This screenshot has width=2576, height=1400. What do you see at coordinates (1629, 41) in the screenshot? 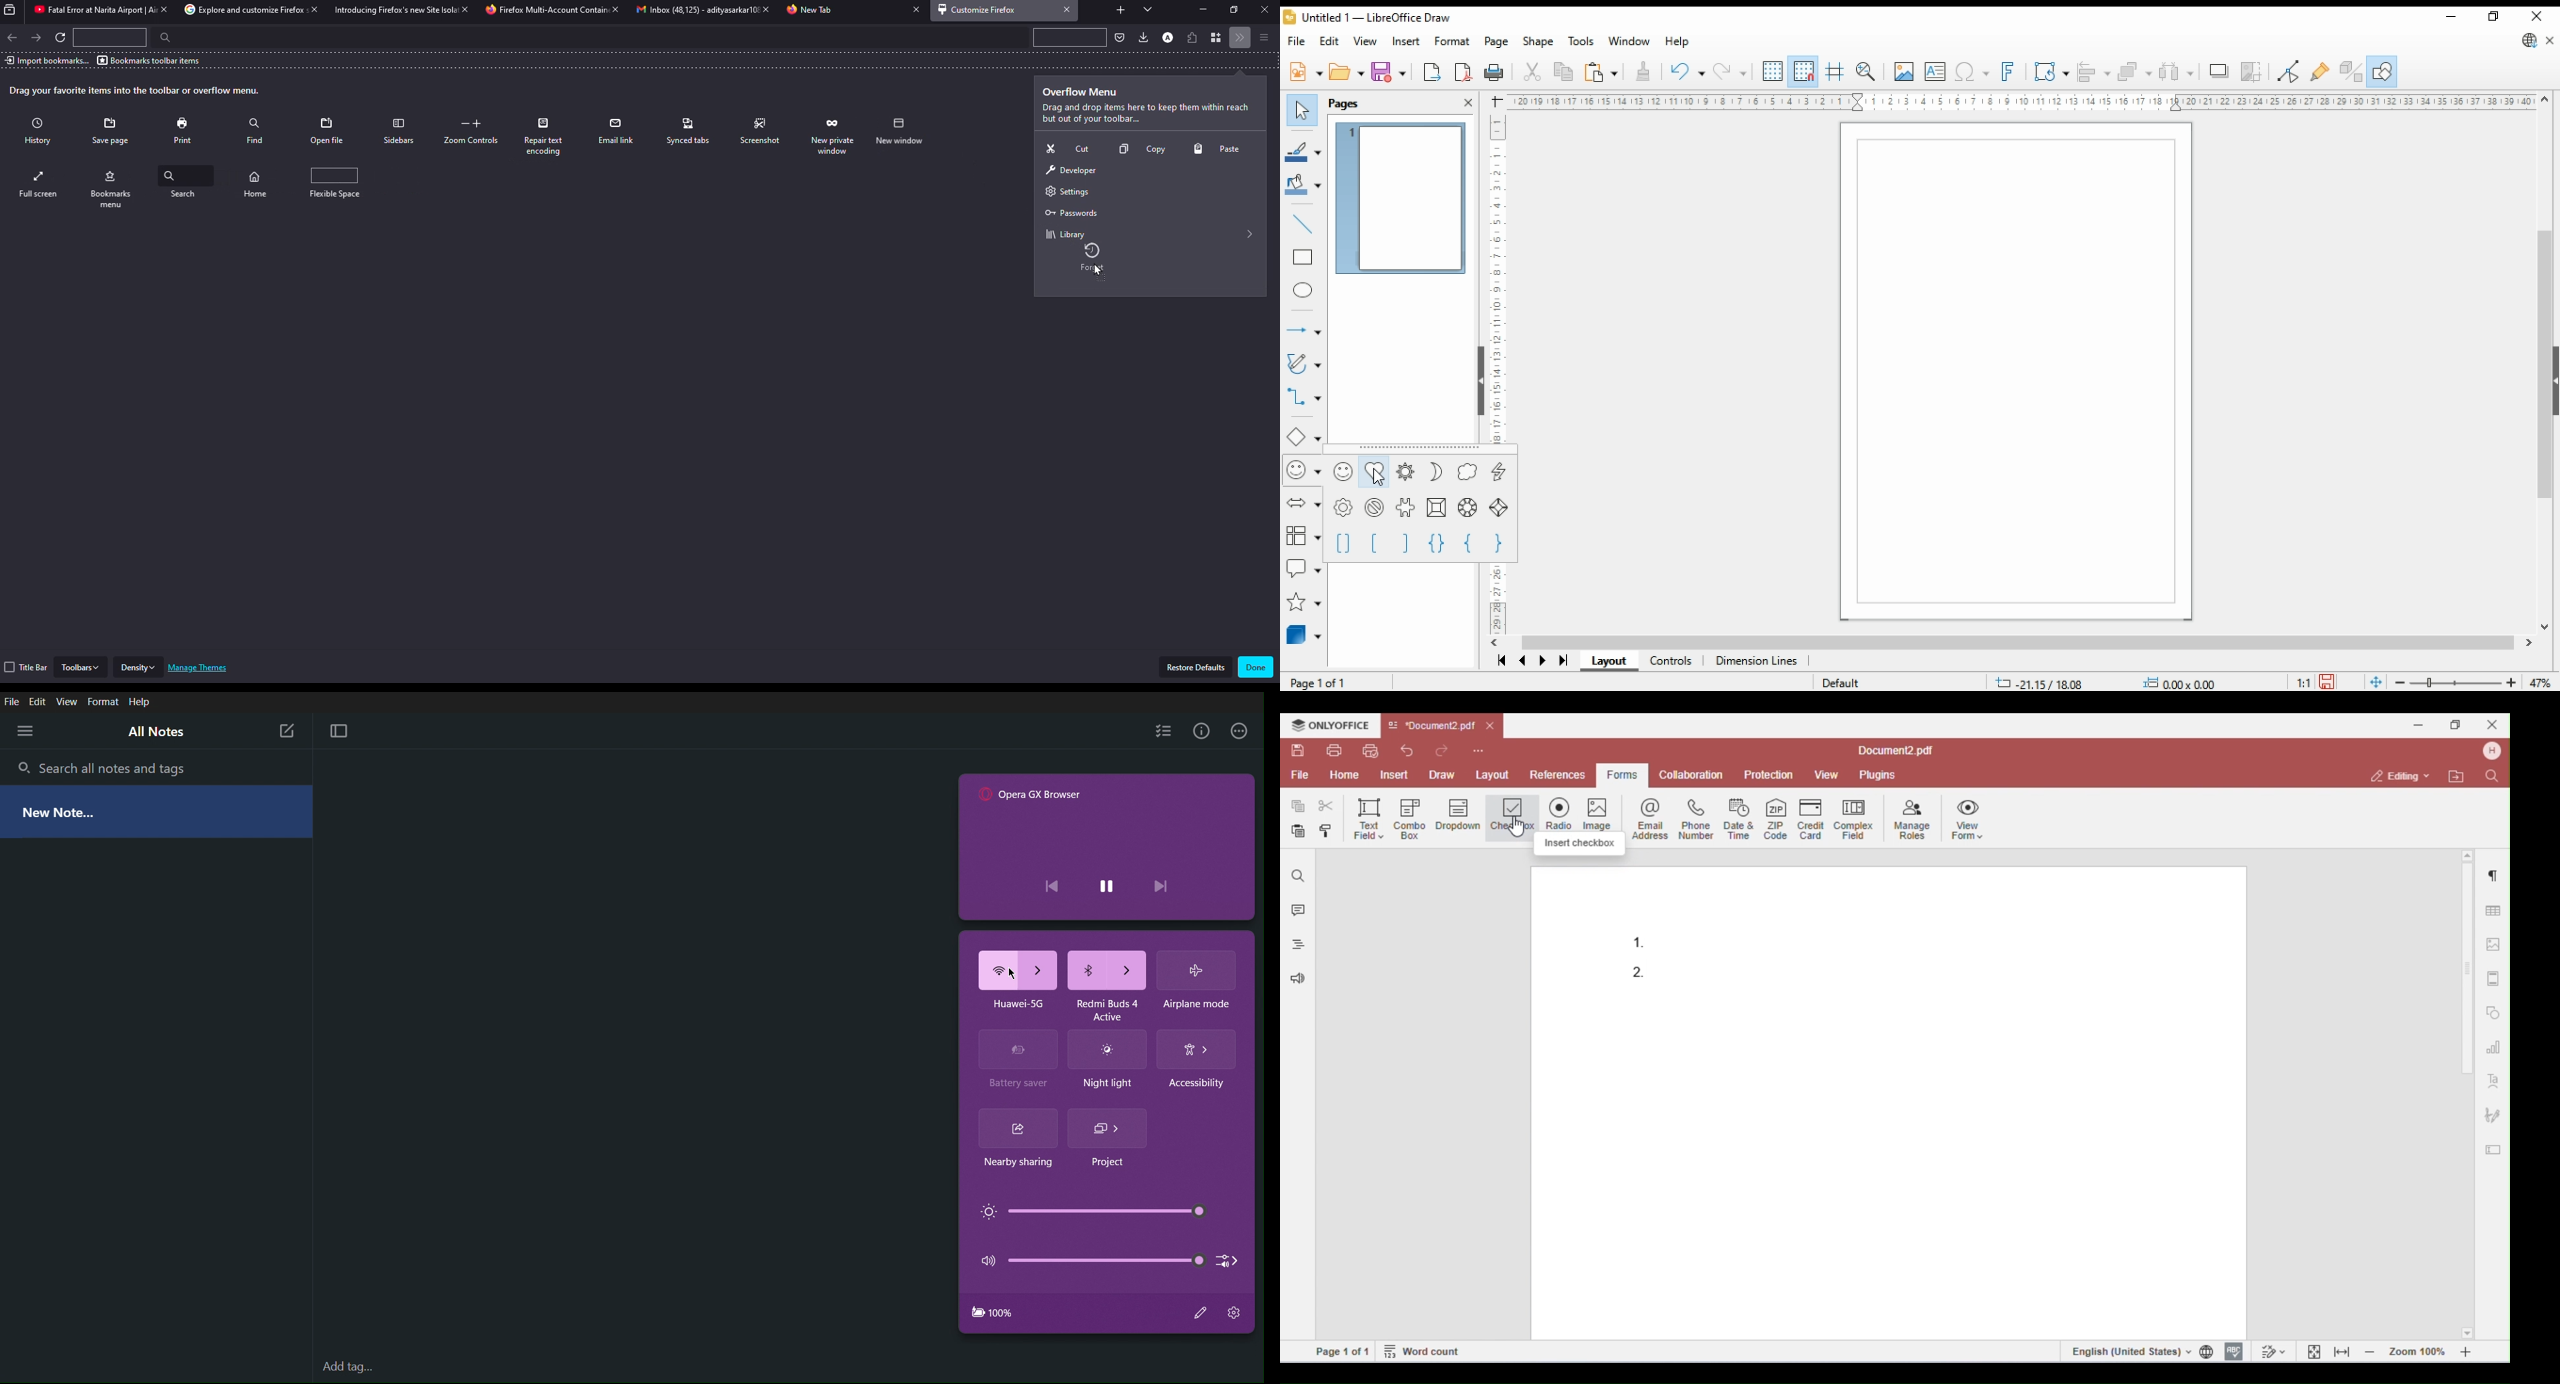
I see `window` at bounding box center [1629, 41].